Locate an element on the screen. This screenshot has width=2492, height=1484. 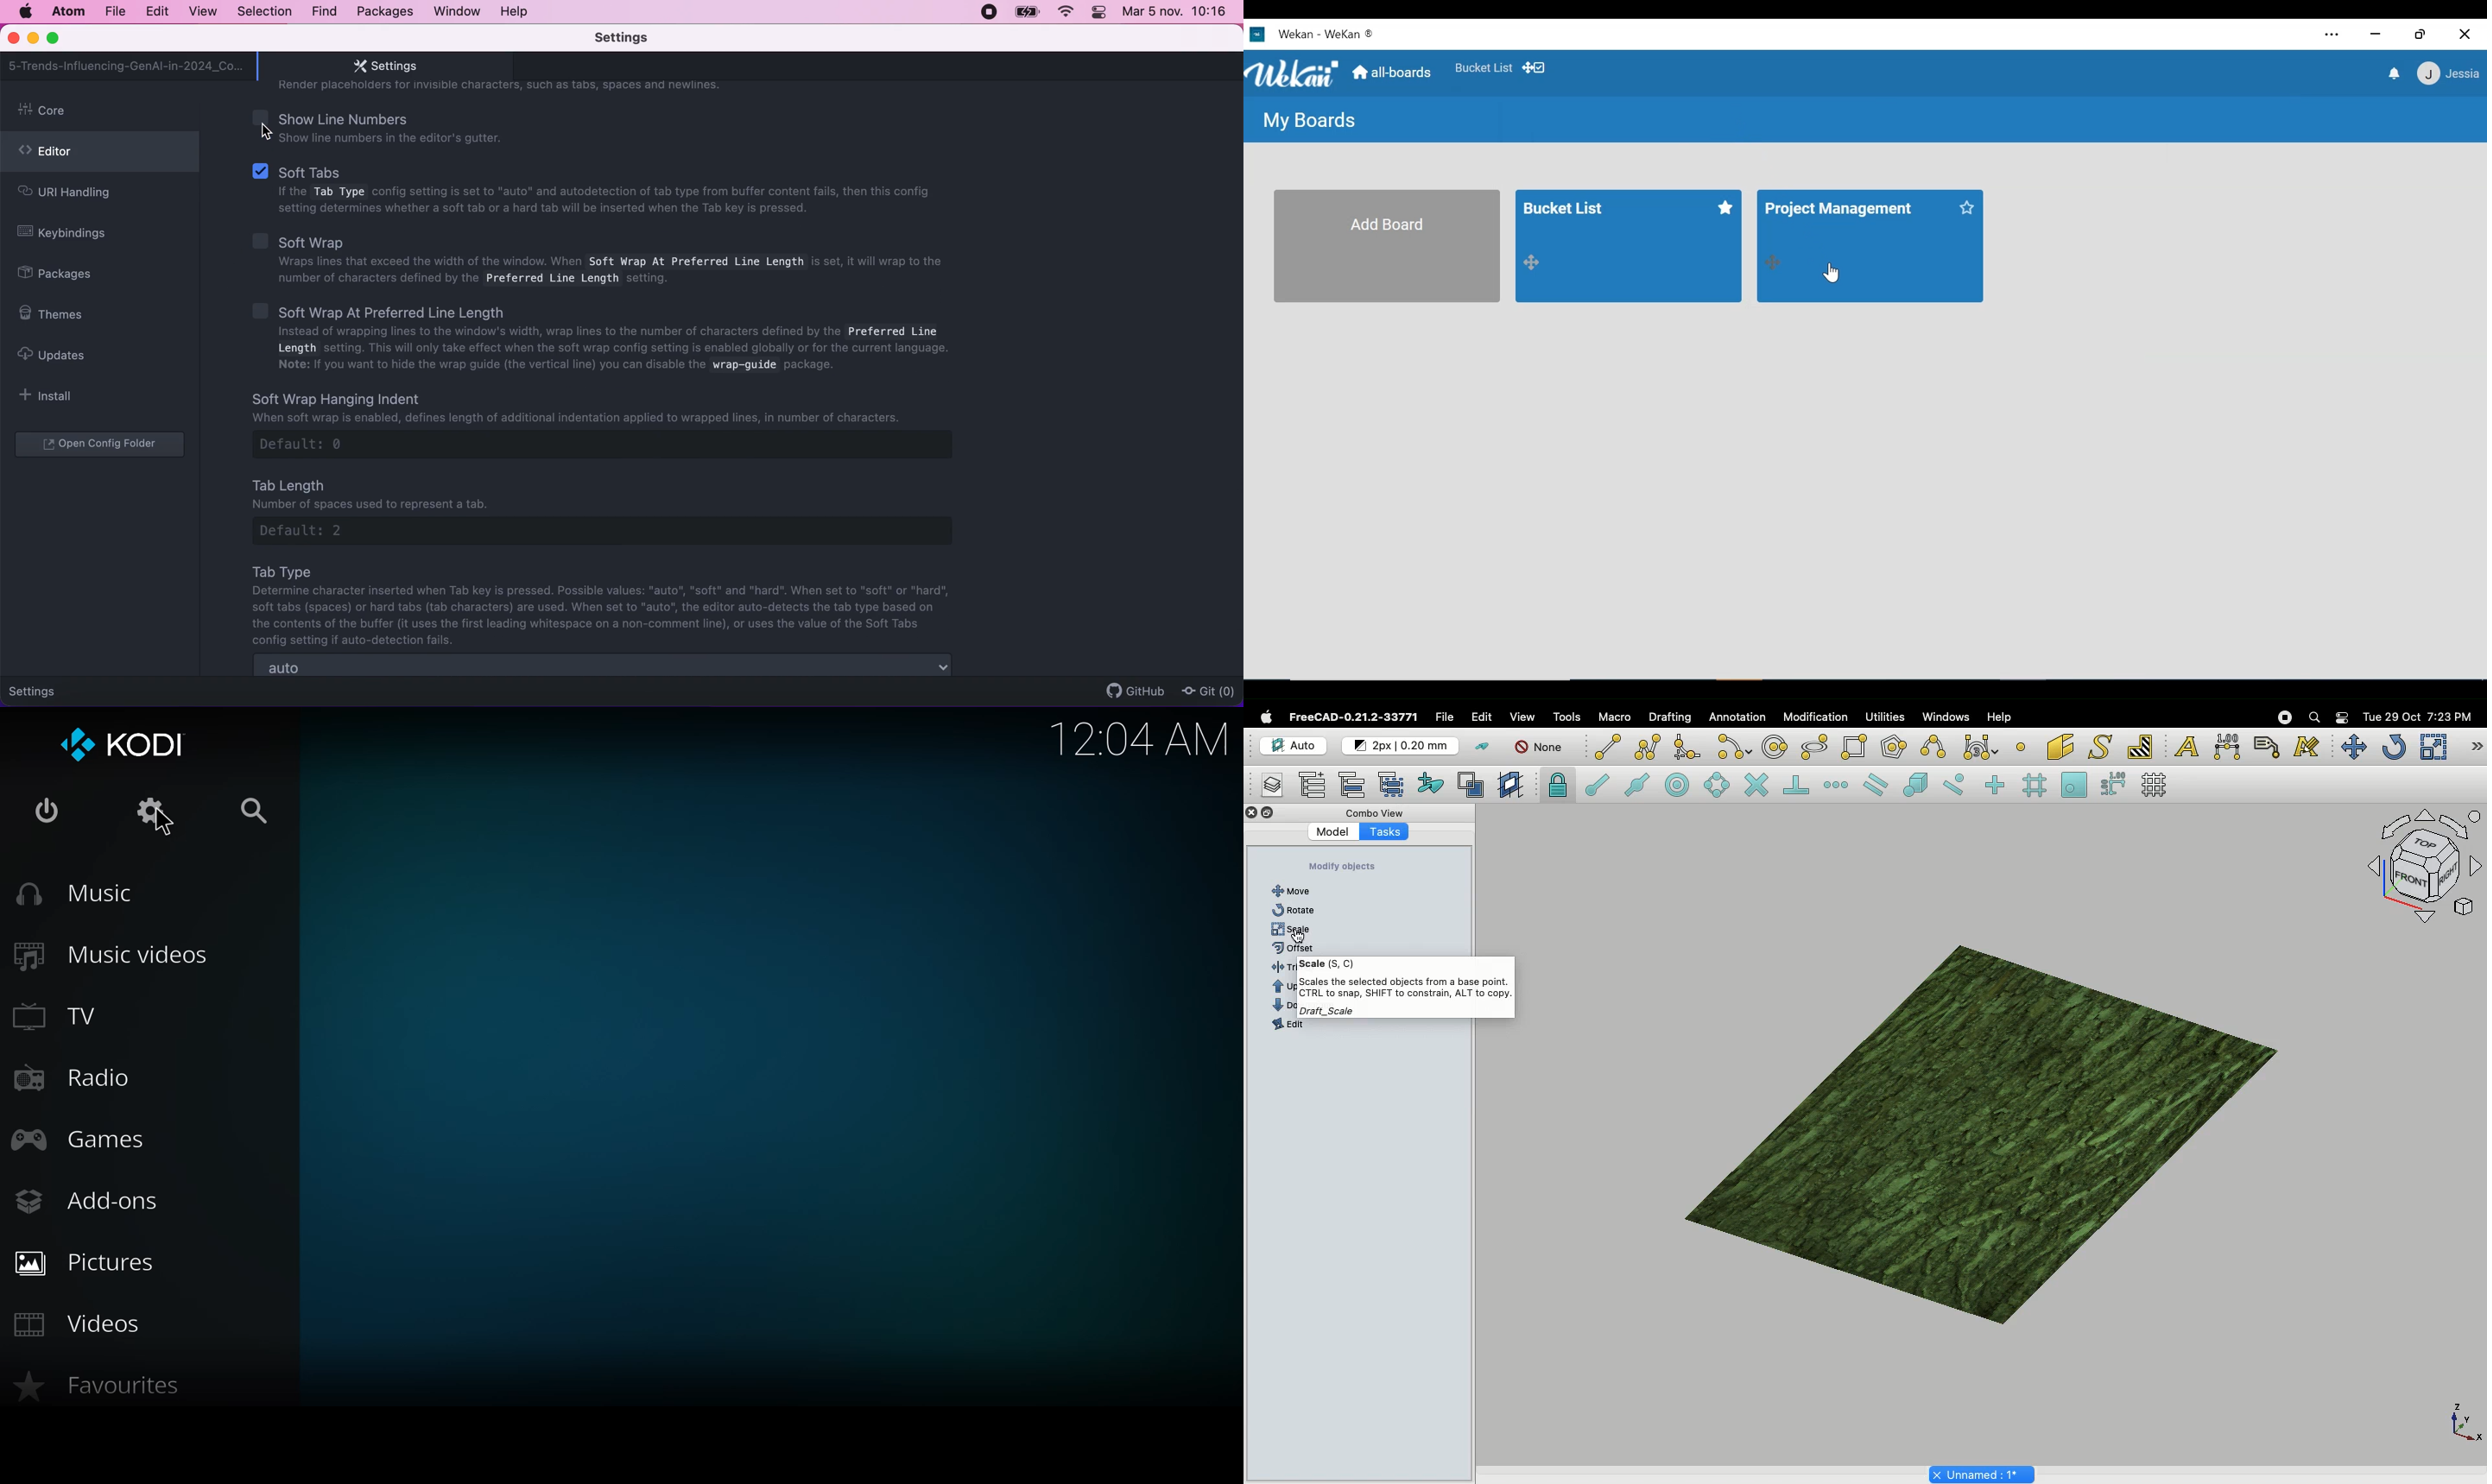
install is located at coordinates (51, 395).